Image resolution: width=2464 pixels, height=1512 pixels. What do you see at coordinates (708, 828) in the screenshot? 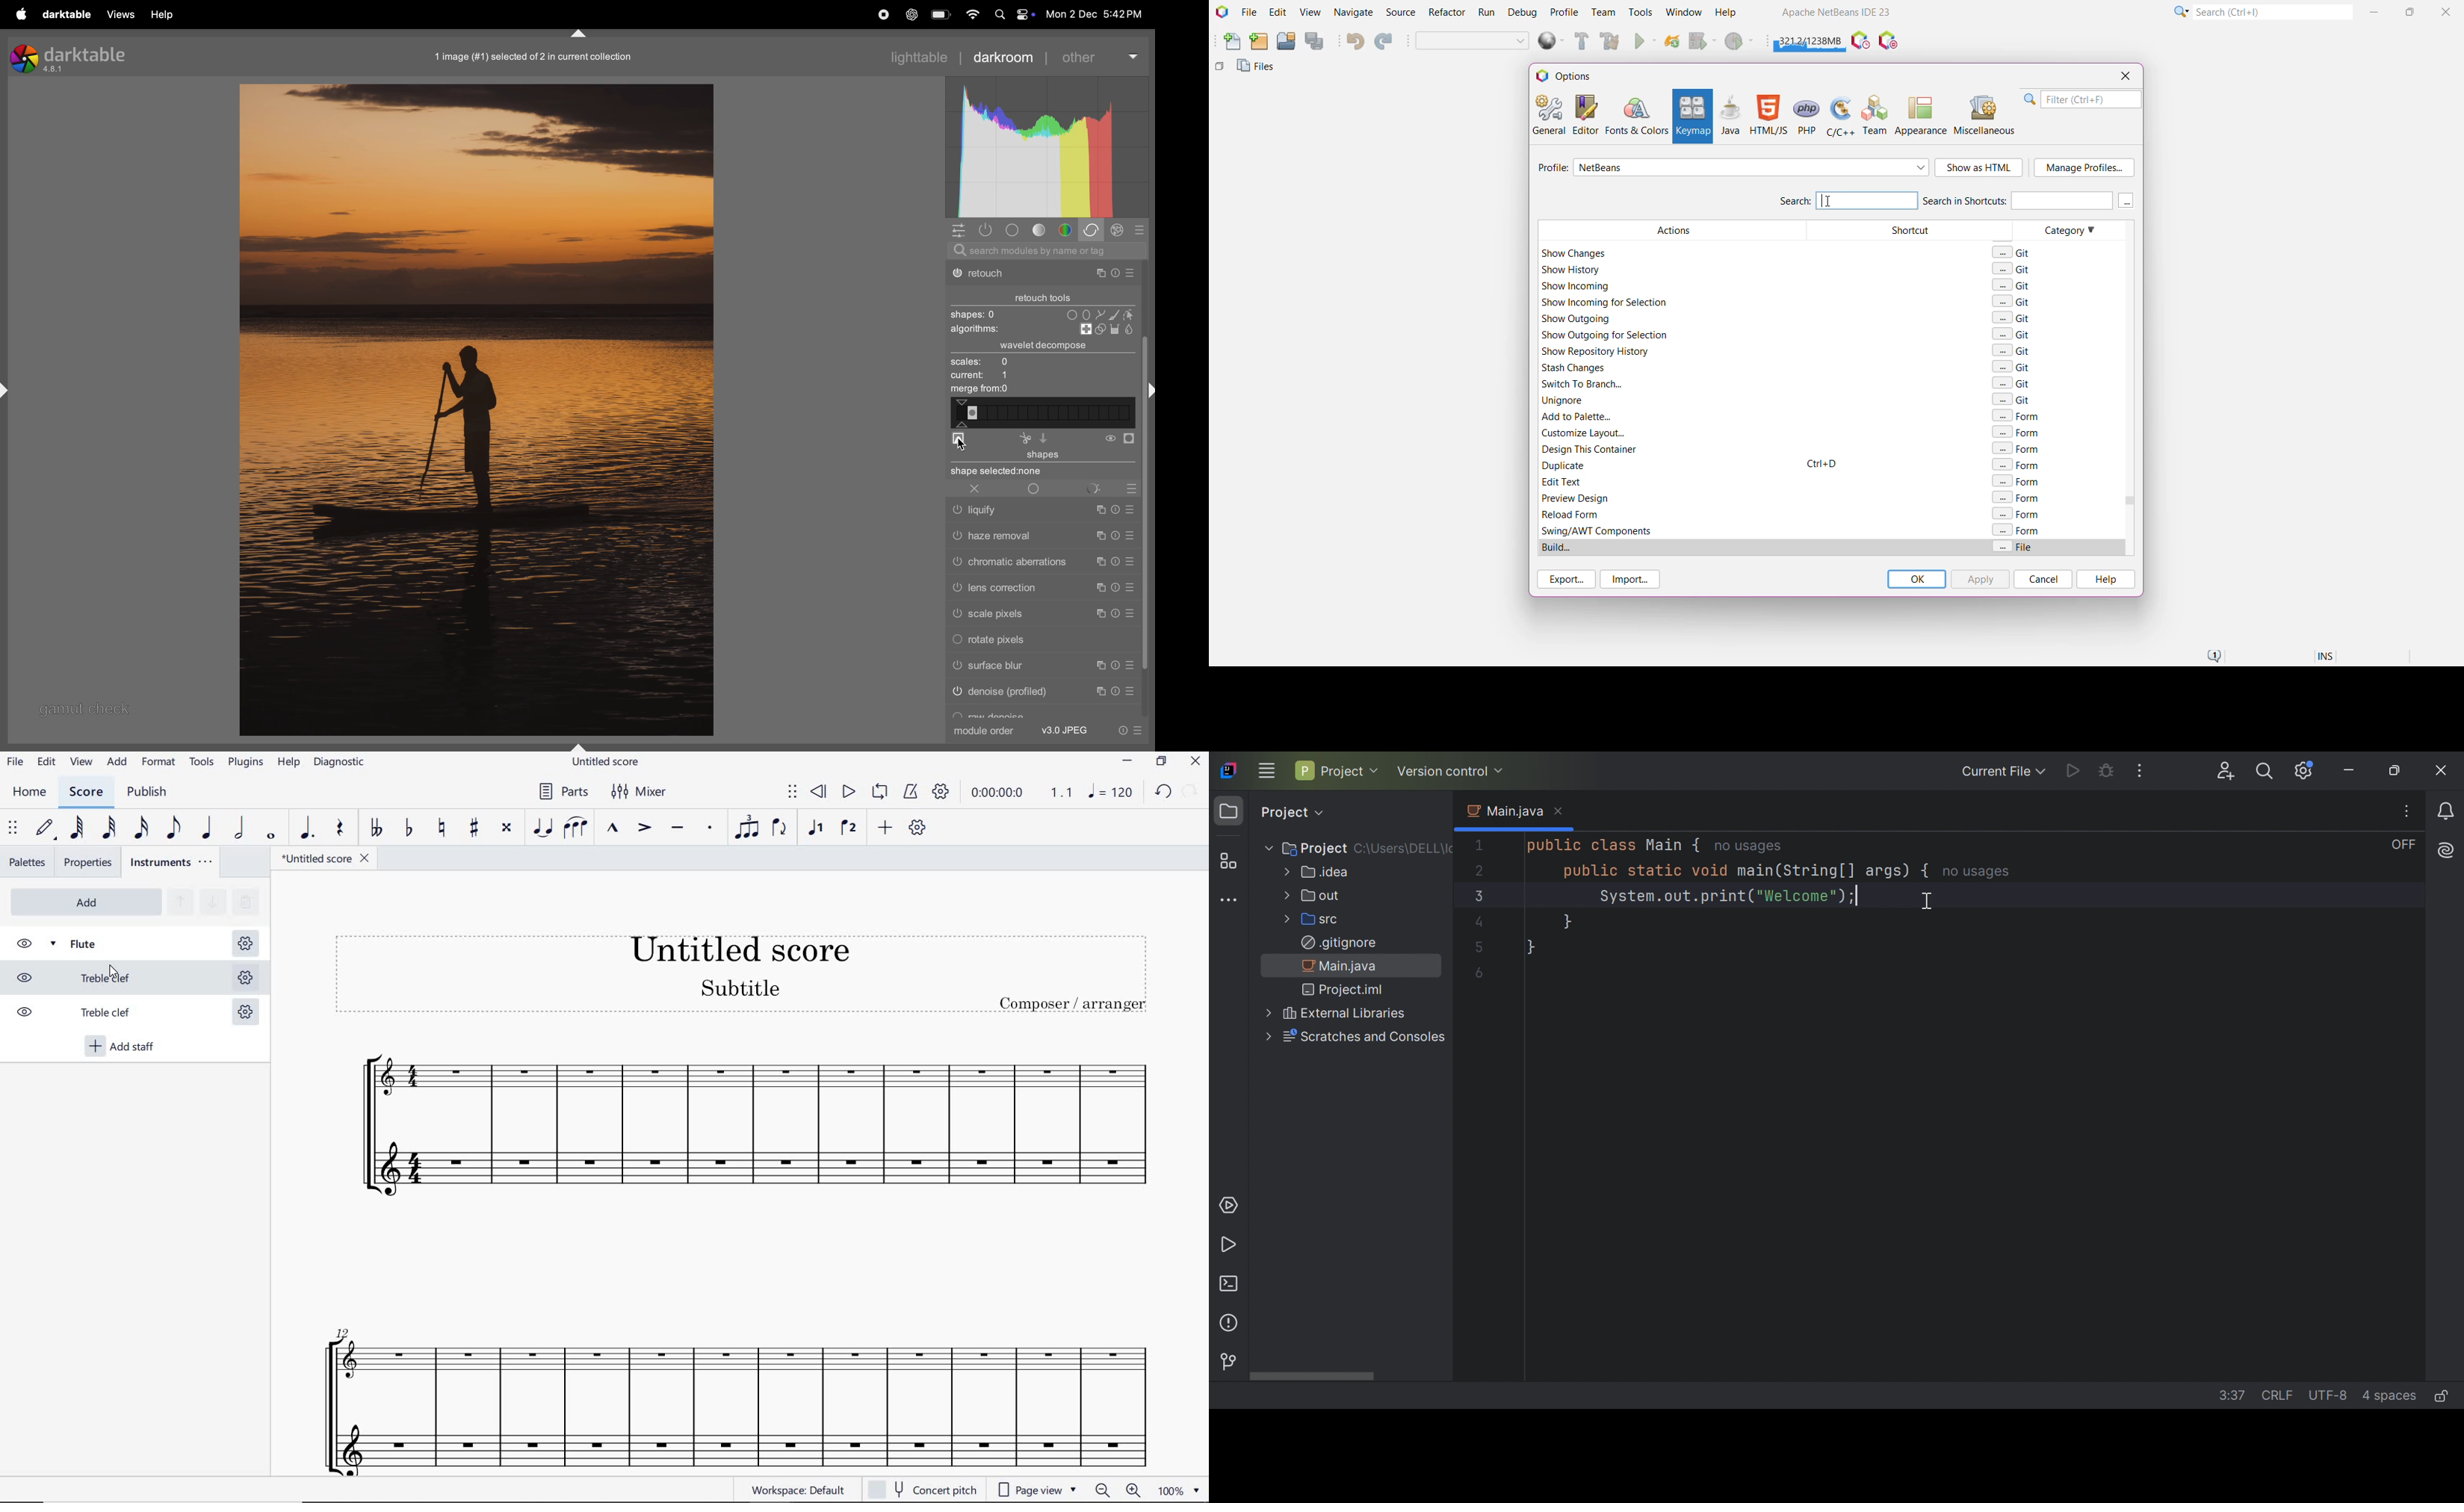
I see `STACCATO` at bounding box center [708, 828].